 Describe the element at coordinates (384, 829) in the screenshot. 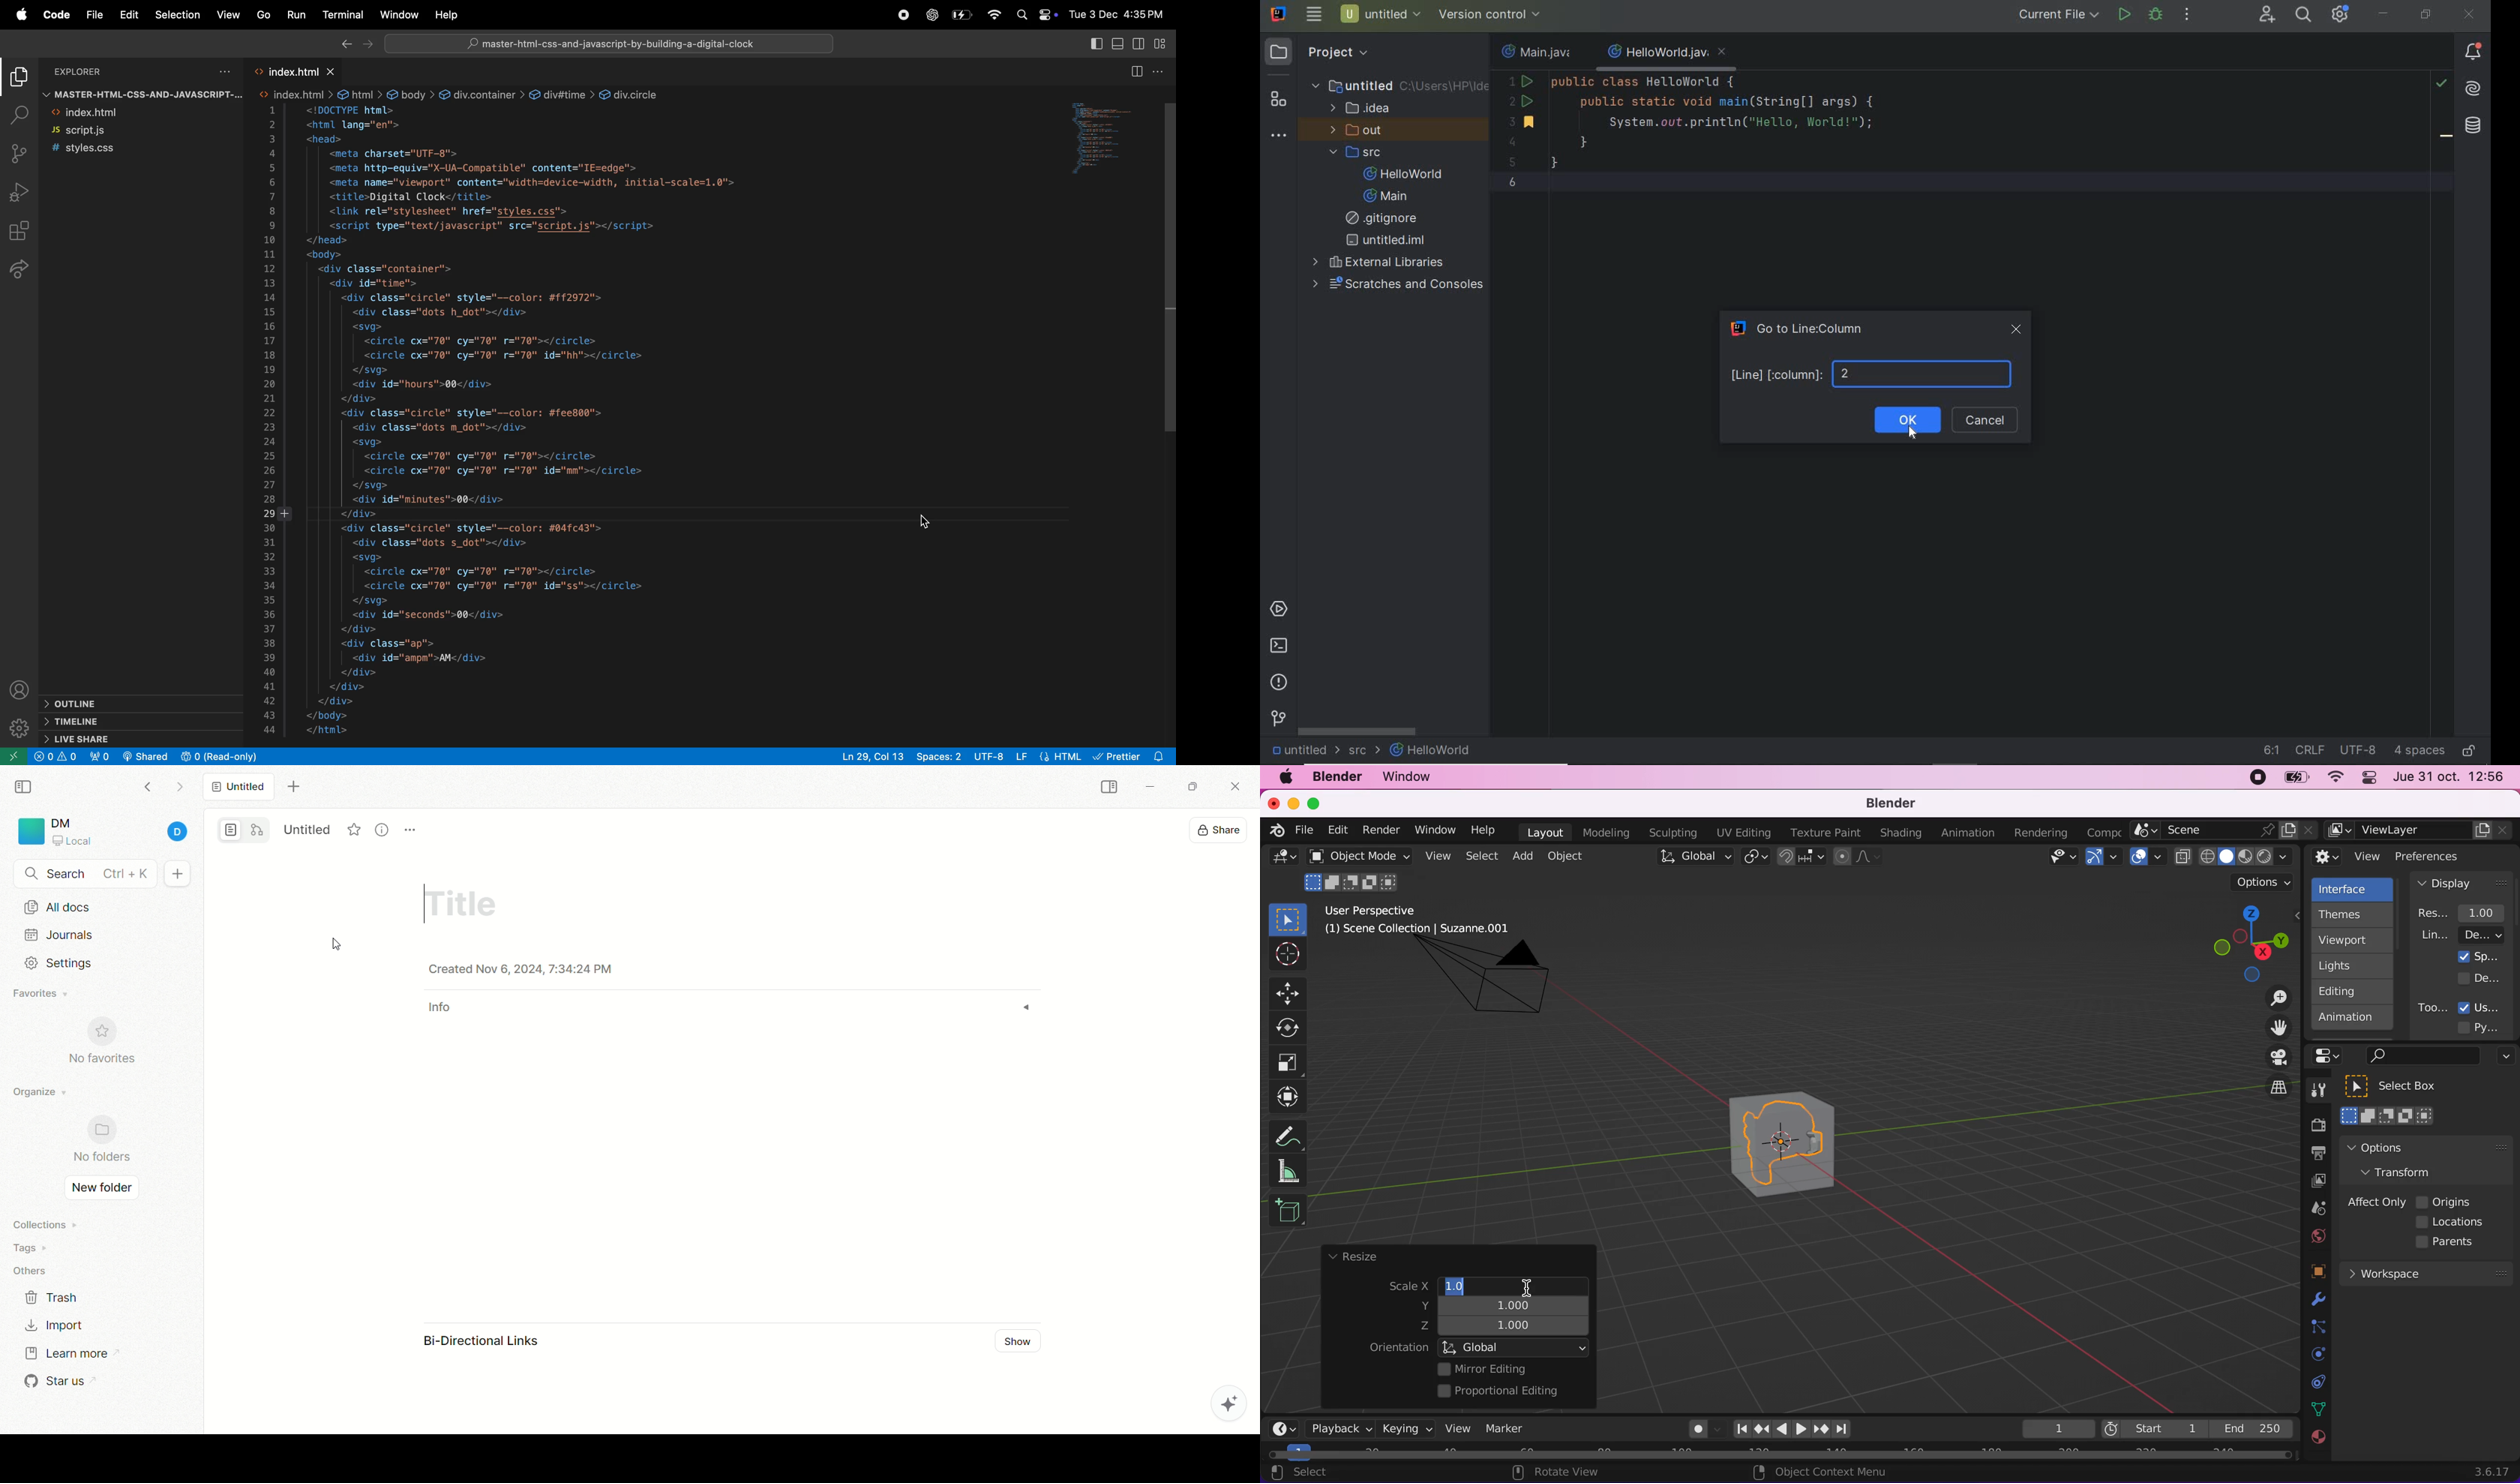

I see `view info` at that location.